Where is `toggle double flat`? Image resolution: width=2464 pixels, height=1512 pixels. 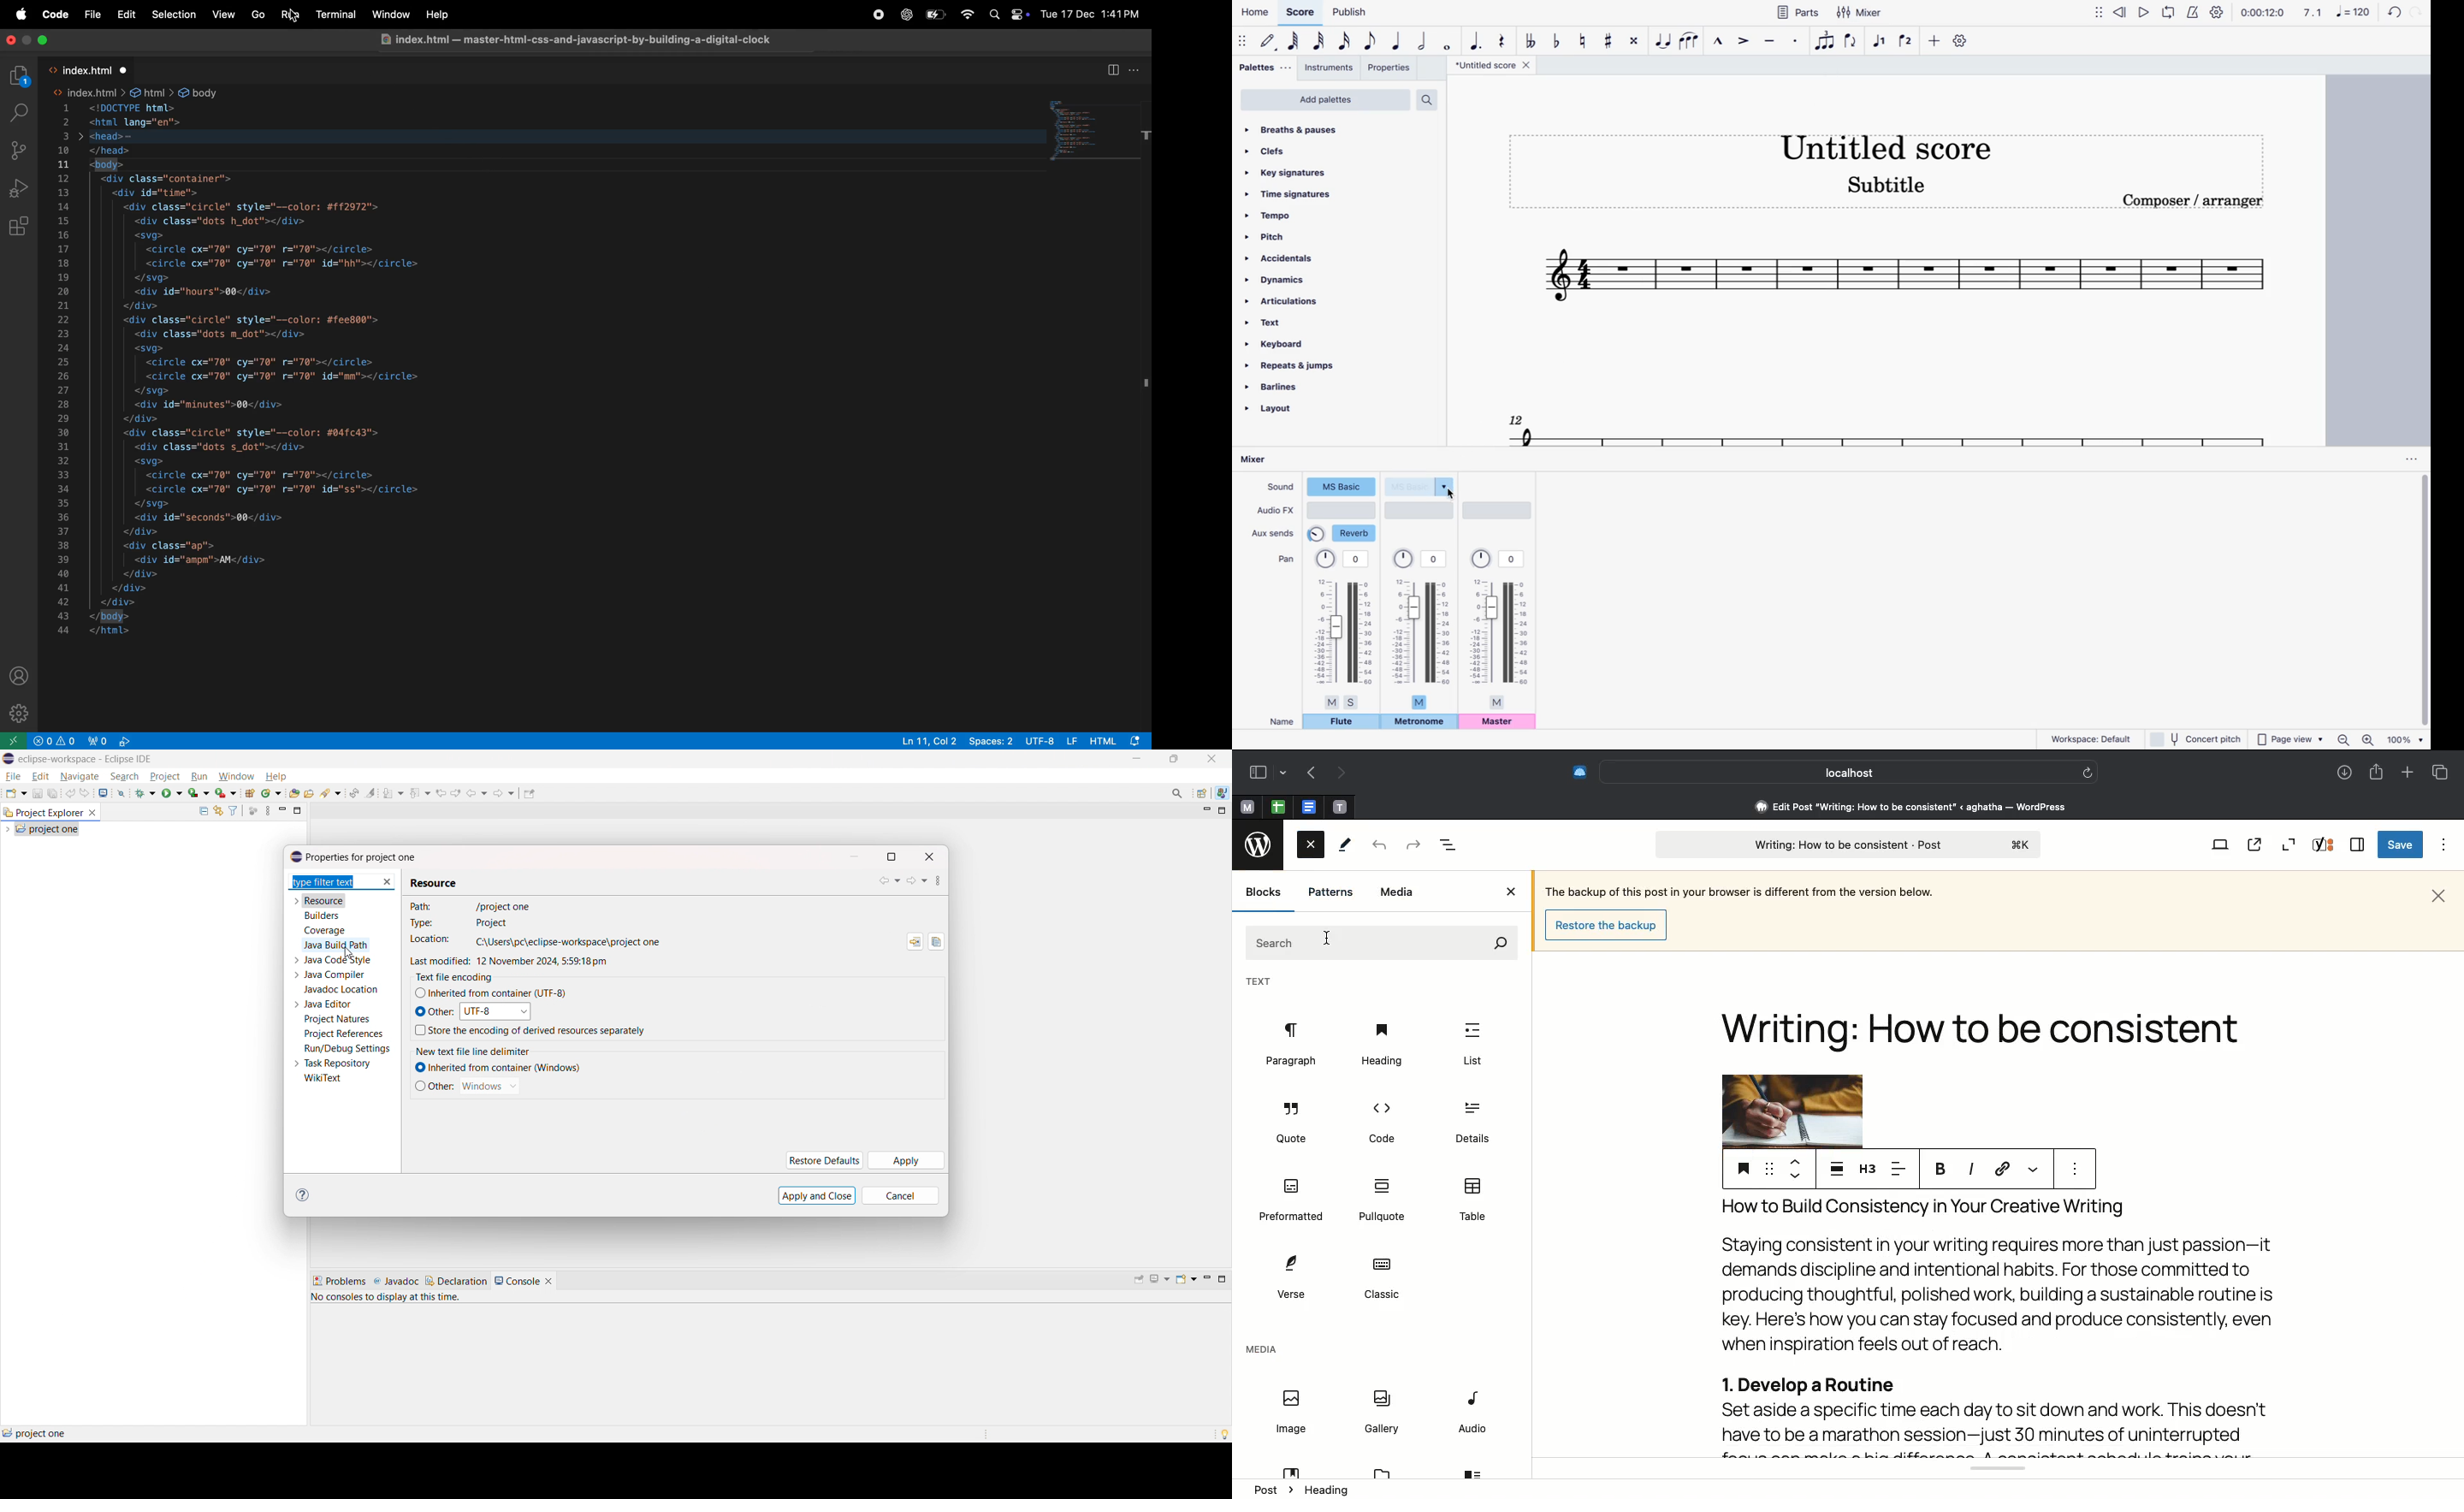
toggle double flat is located at coordinates (1530, 40).